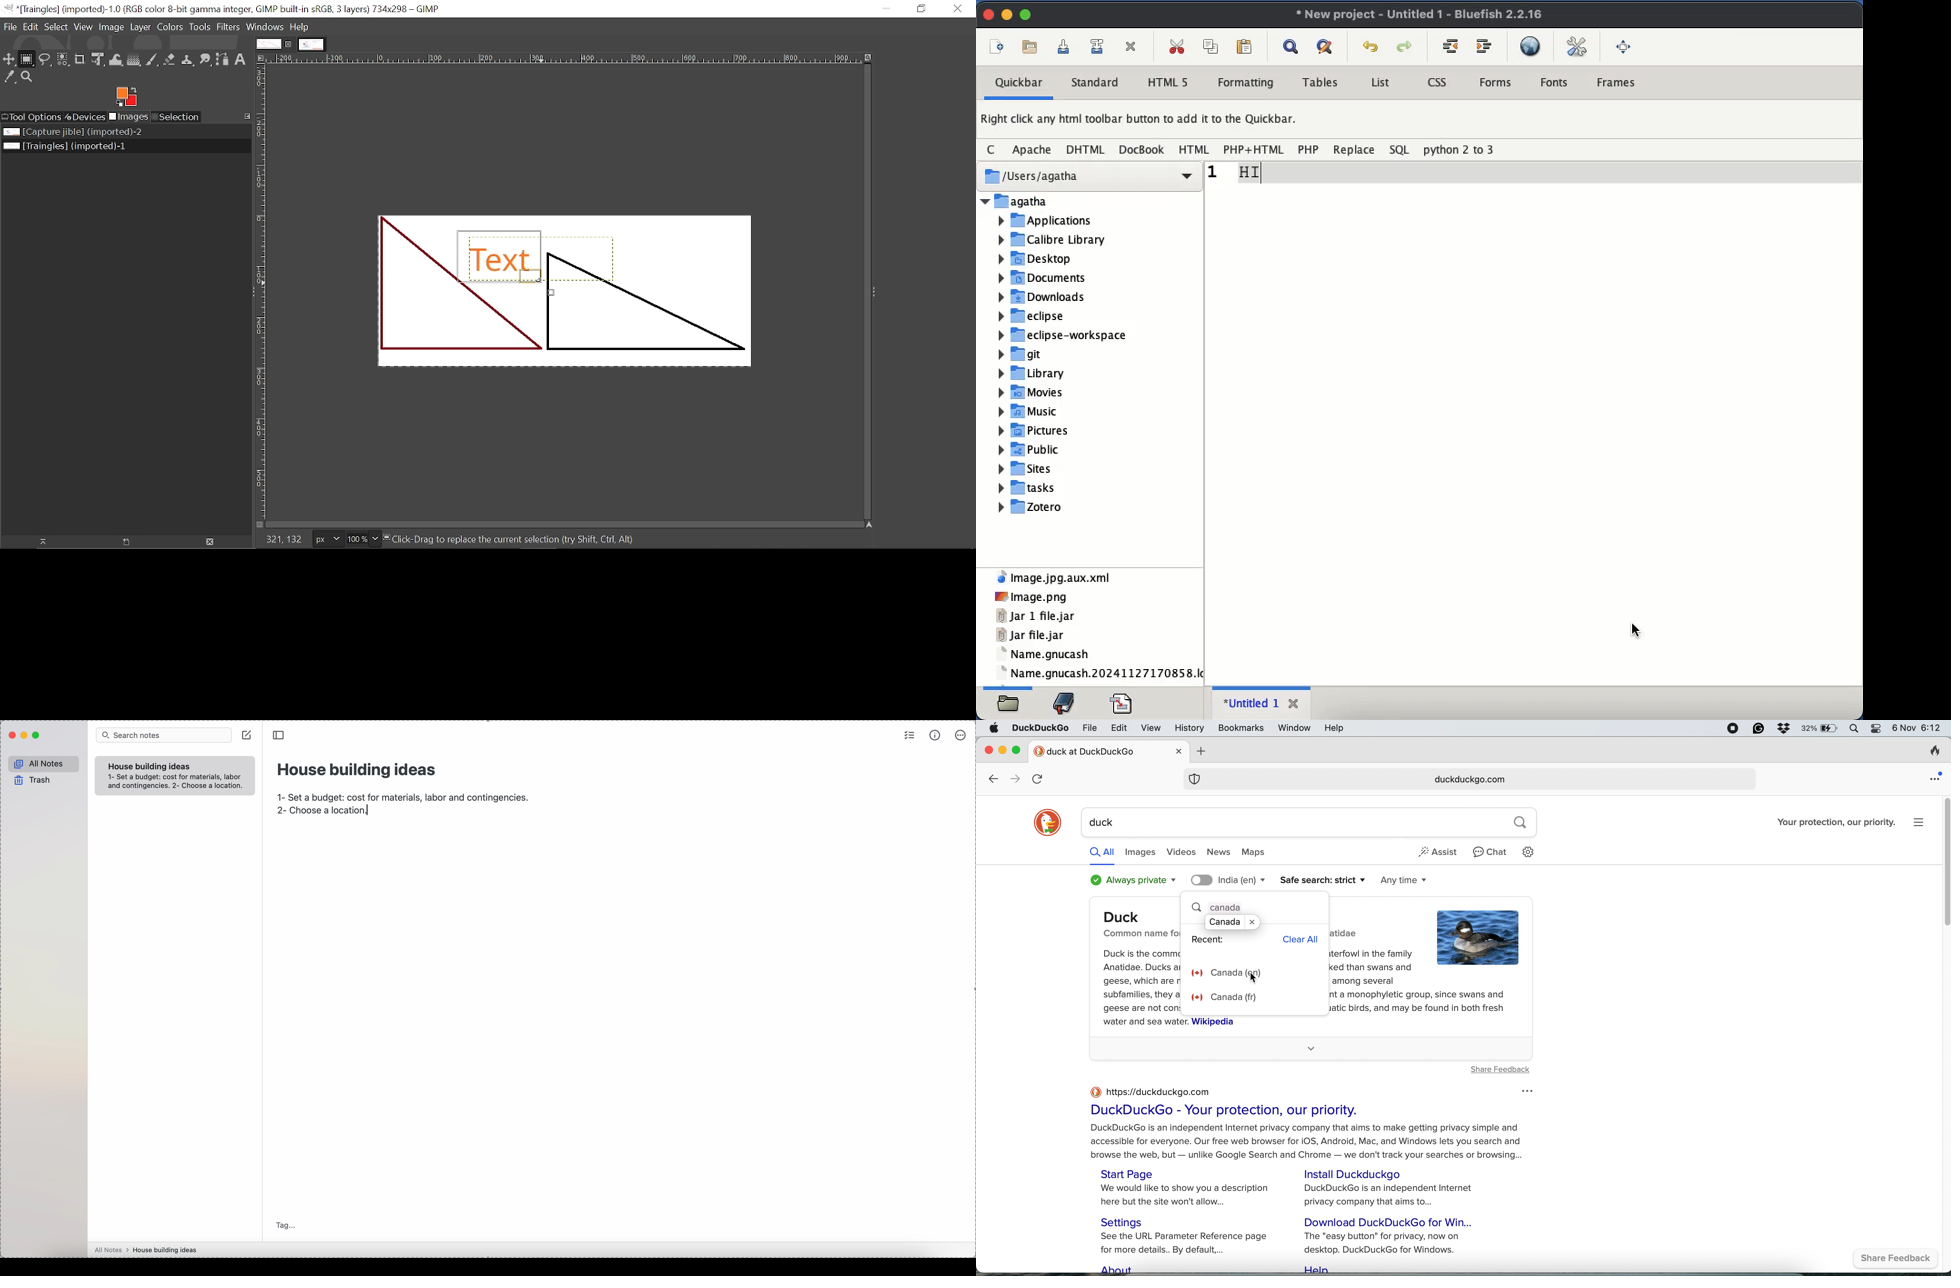 The width and height of the screenshot is (1960, 1288). Describe the element at coordinates (170, 27) in the screenshot. I see `Colors` at that location.